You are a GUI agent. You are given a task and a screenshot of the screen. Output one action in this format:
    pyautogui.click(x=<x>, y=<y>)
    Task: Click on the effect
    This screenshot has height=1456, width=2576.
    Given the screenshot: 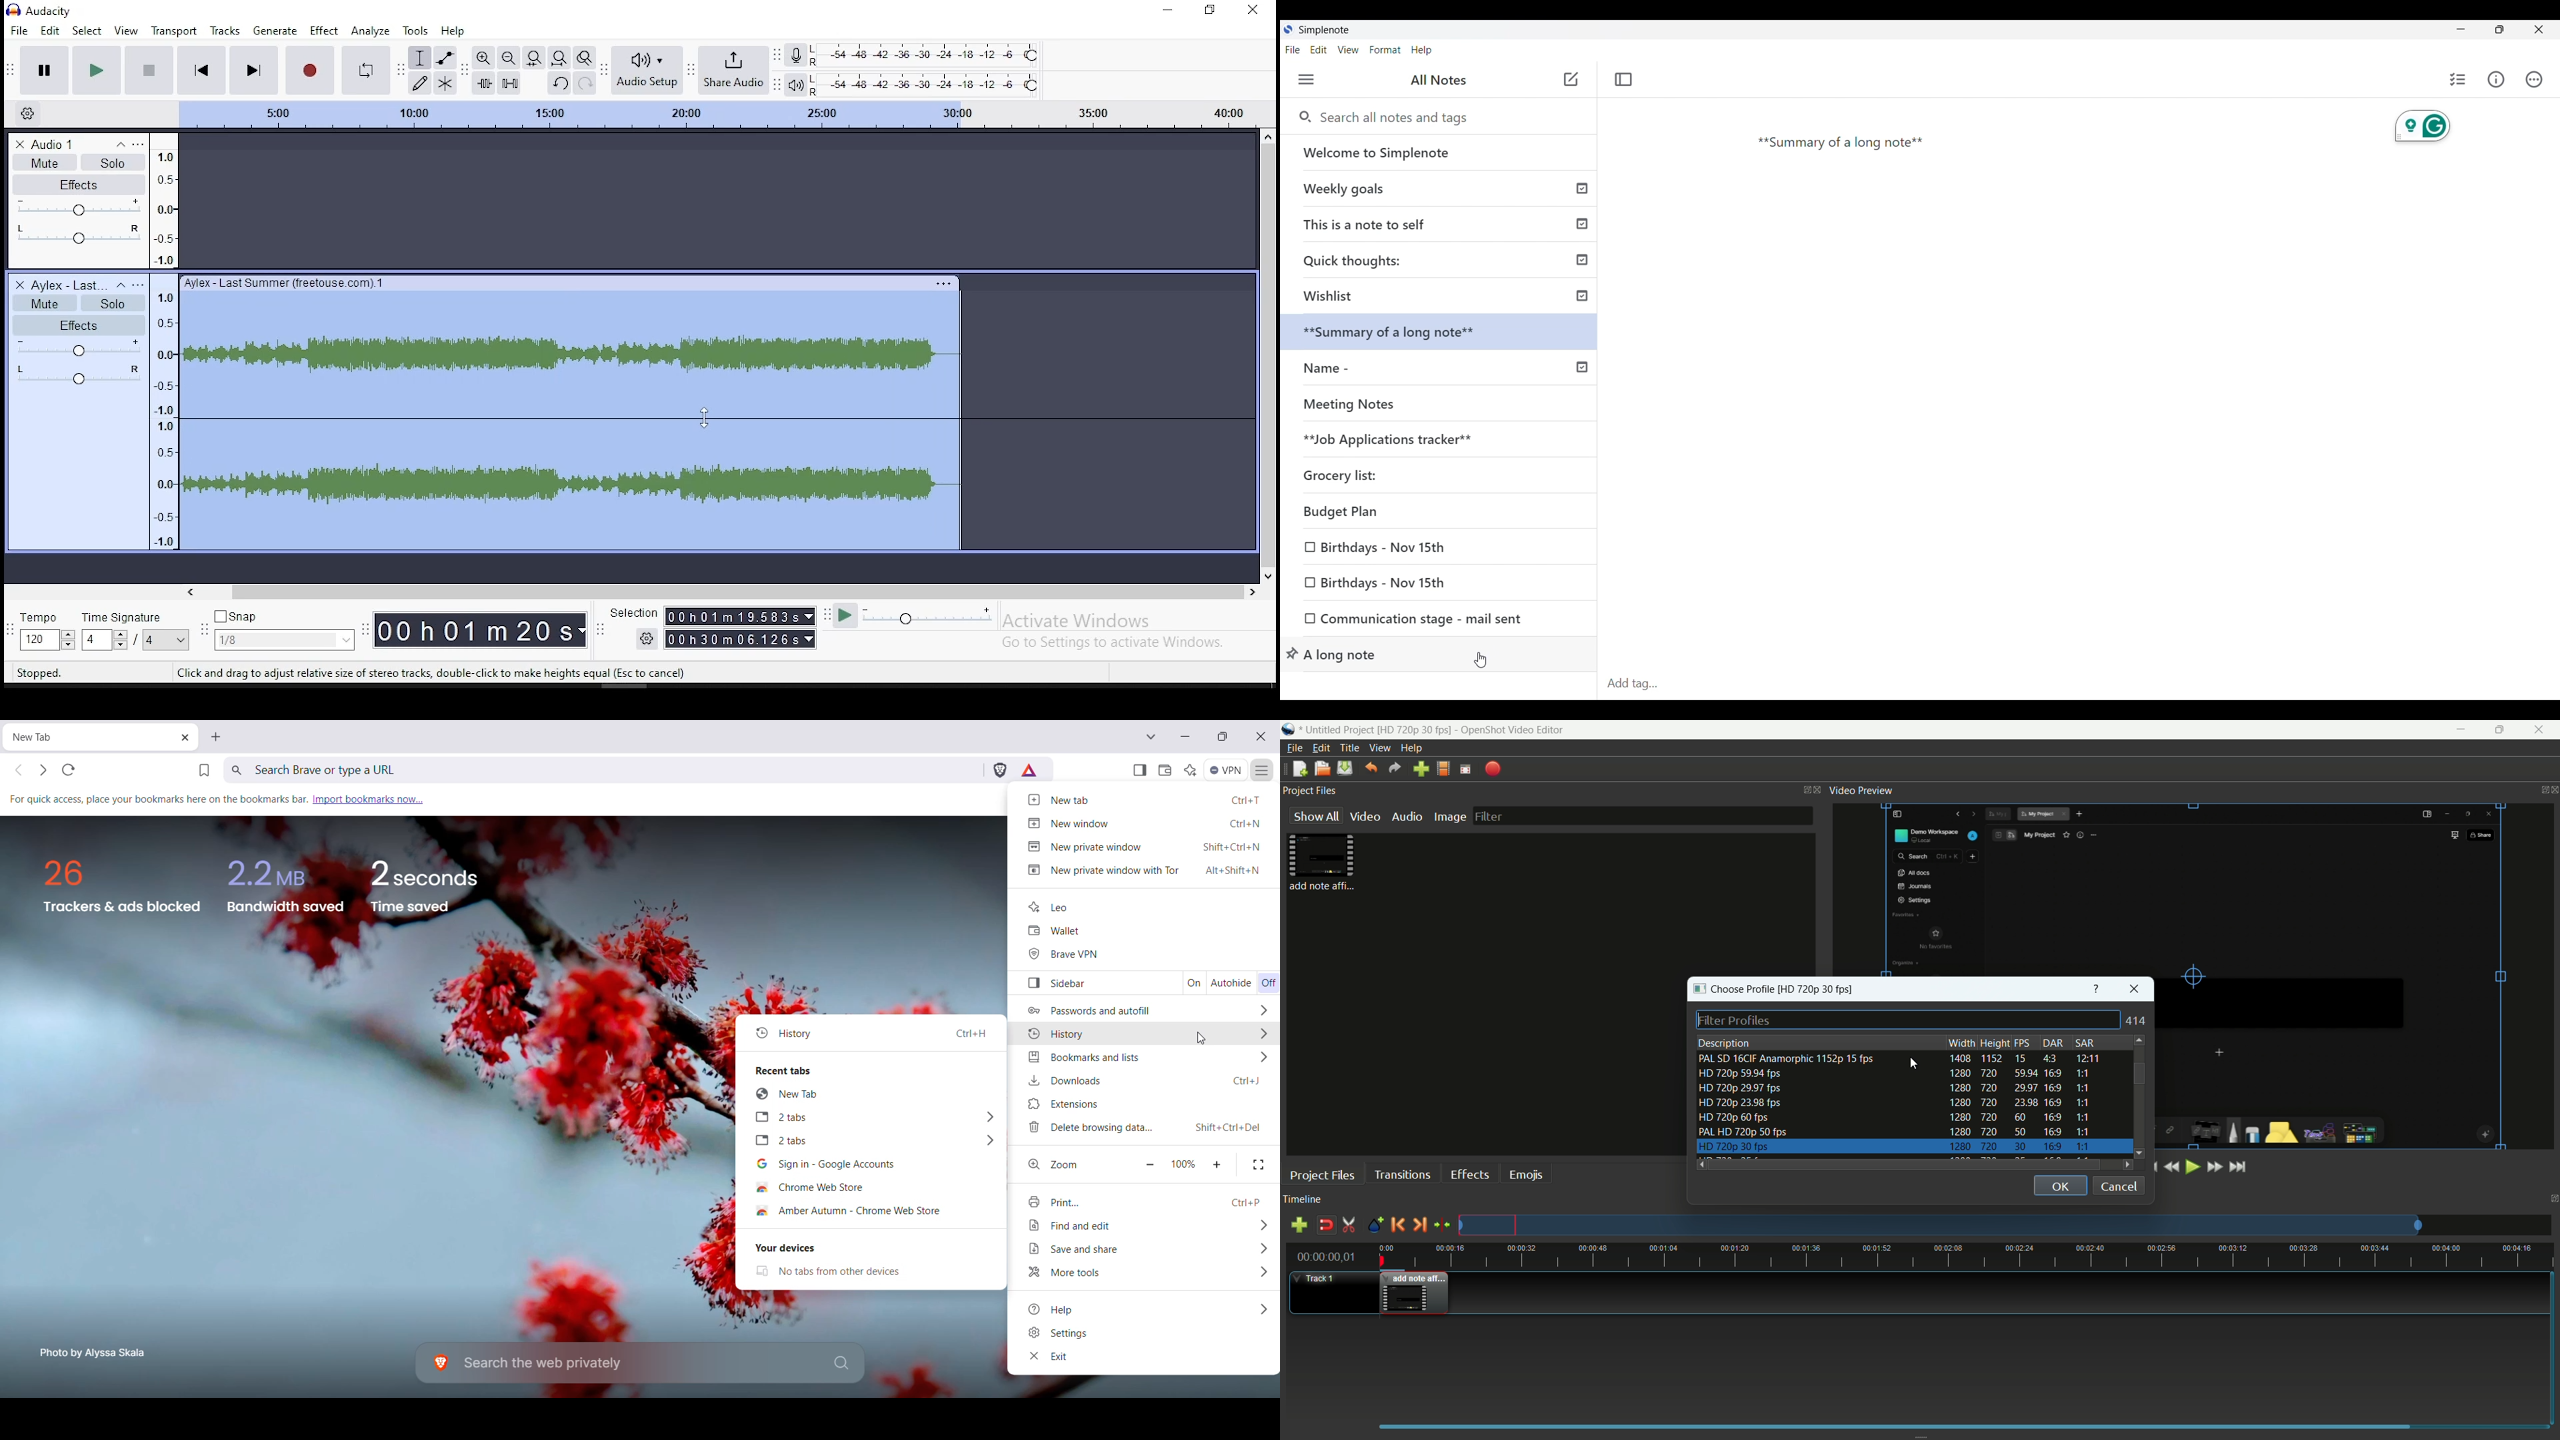 What is the action you would take?
    pyautogui.click(x=323, y=31)
    